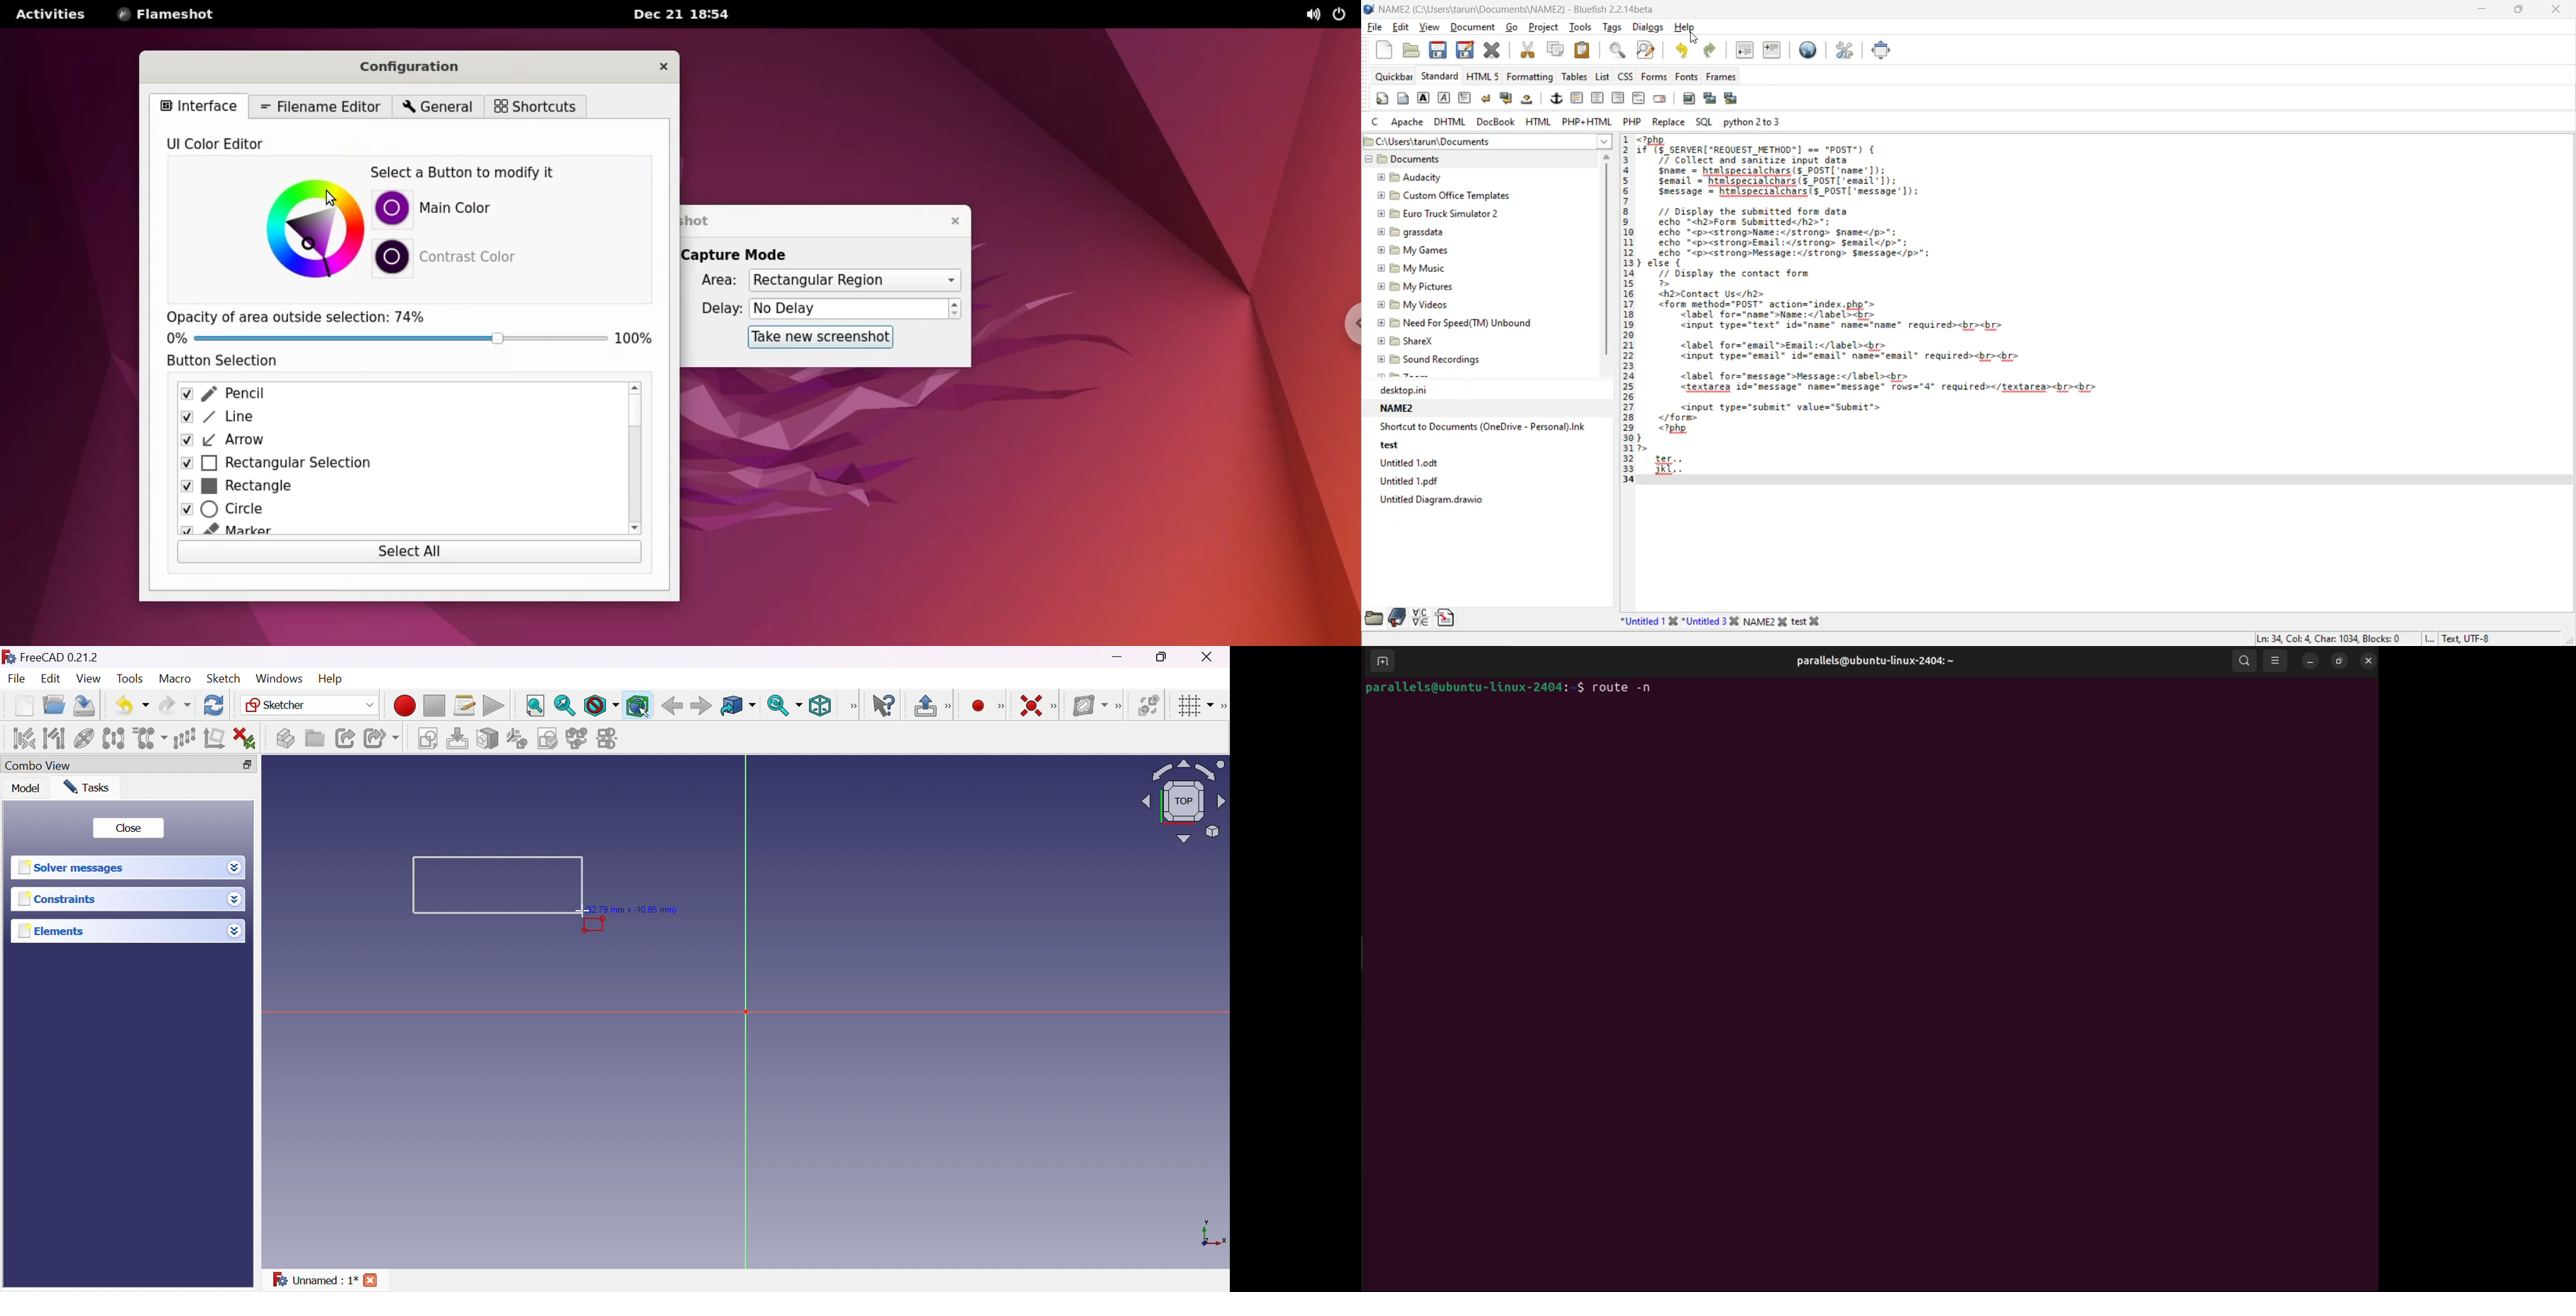  What do you see at coordinates (1764, 620) in the screenshot?
I see `NAME2` at bounding box center [1764, 620].